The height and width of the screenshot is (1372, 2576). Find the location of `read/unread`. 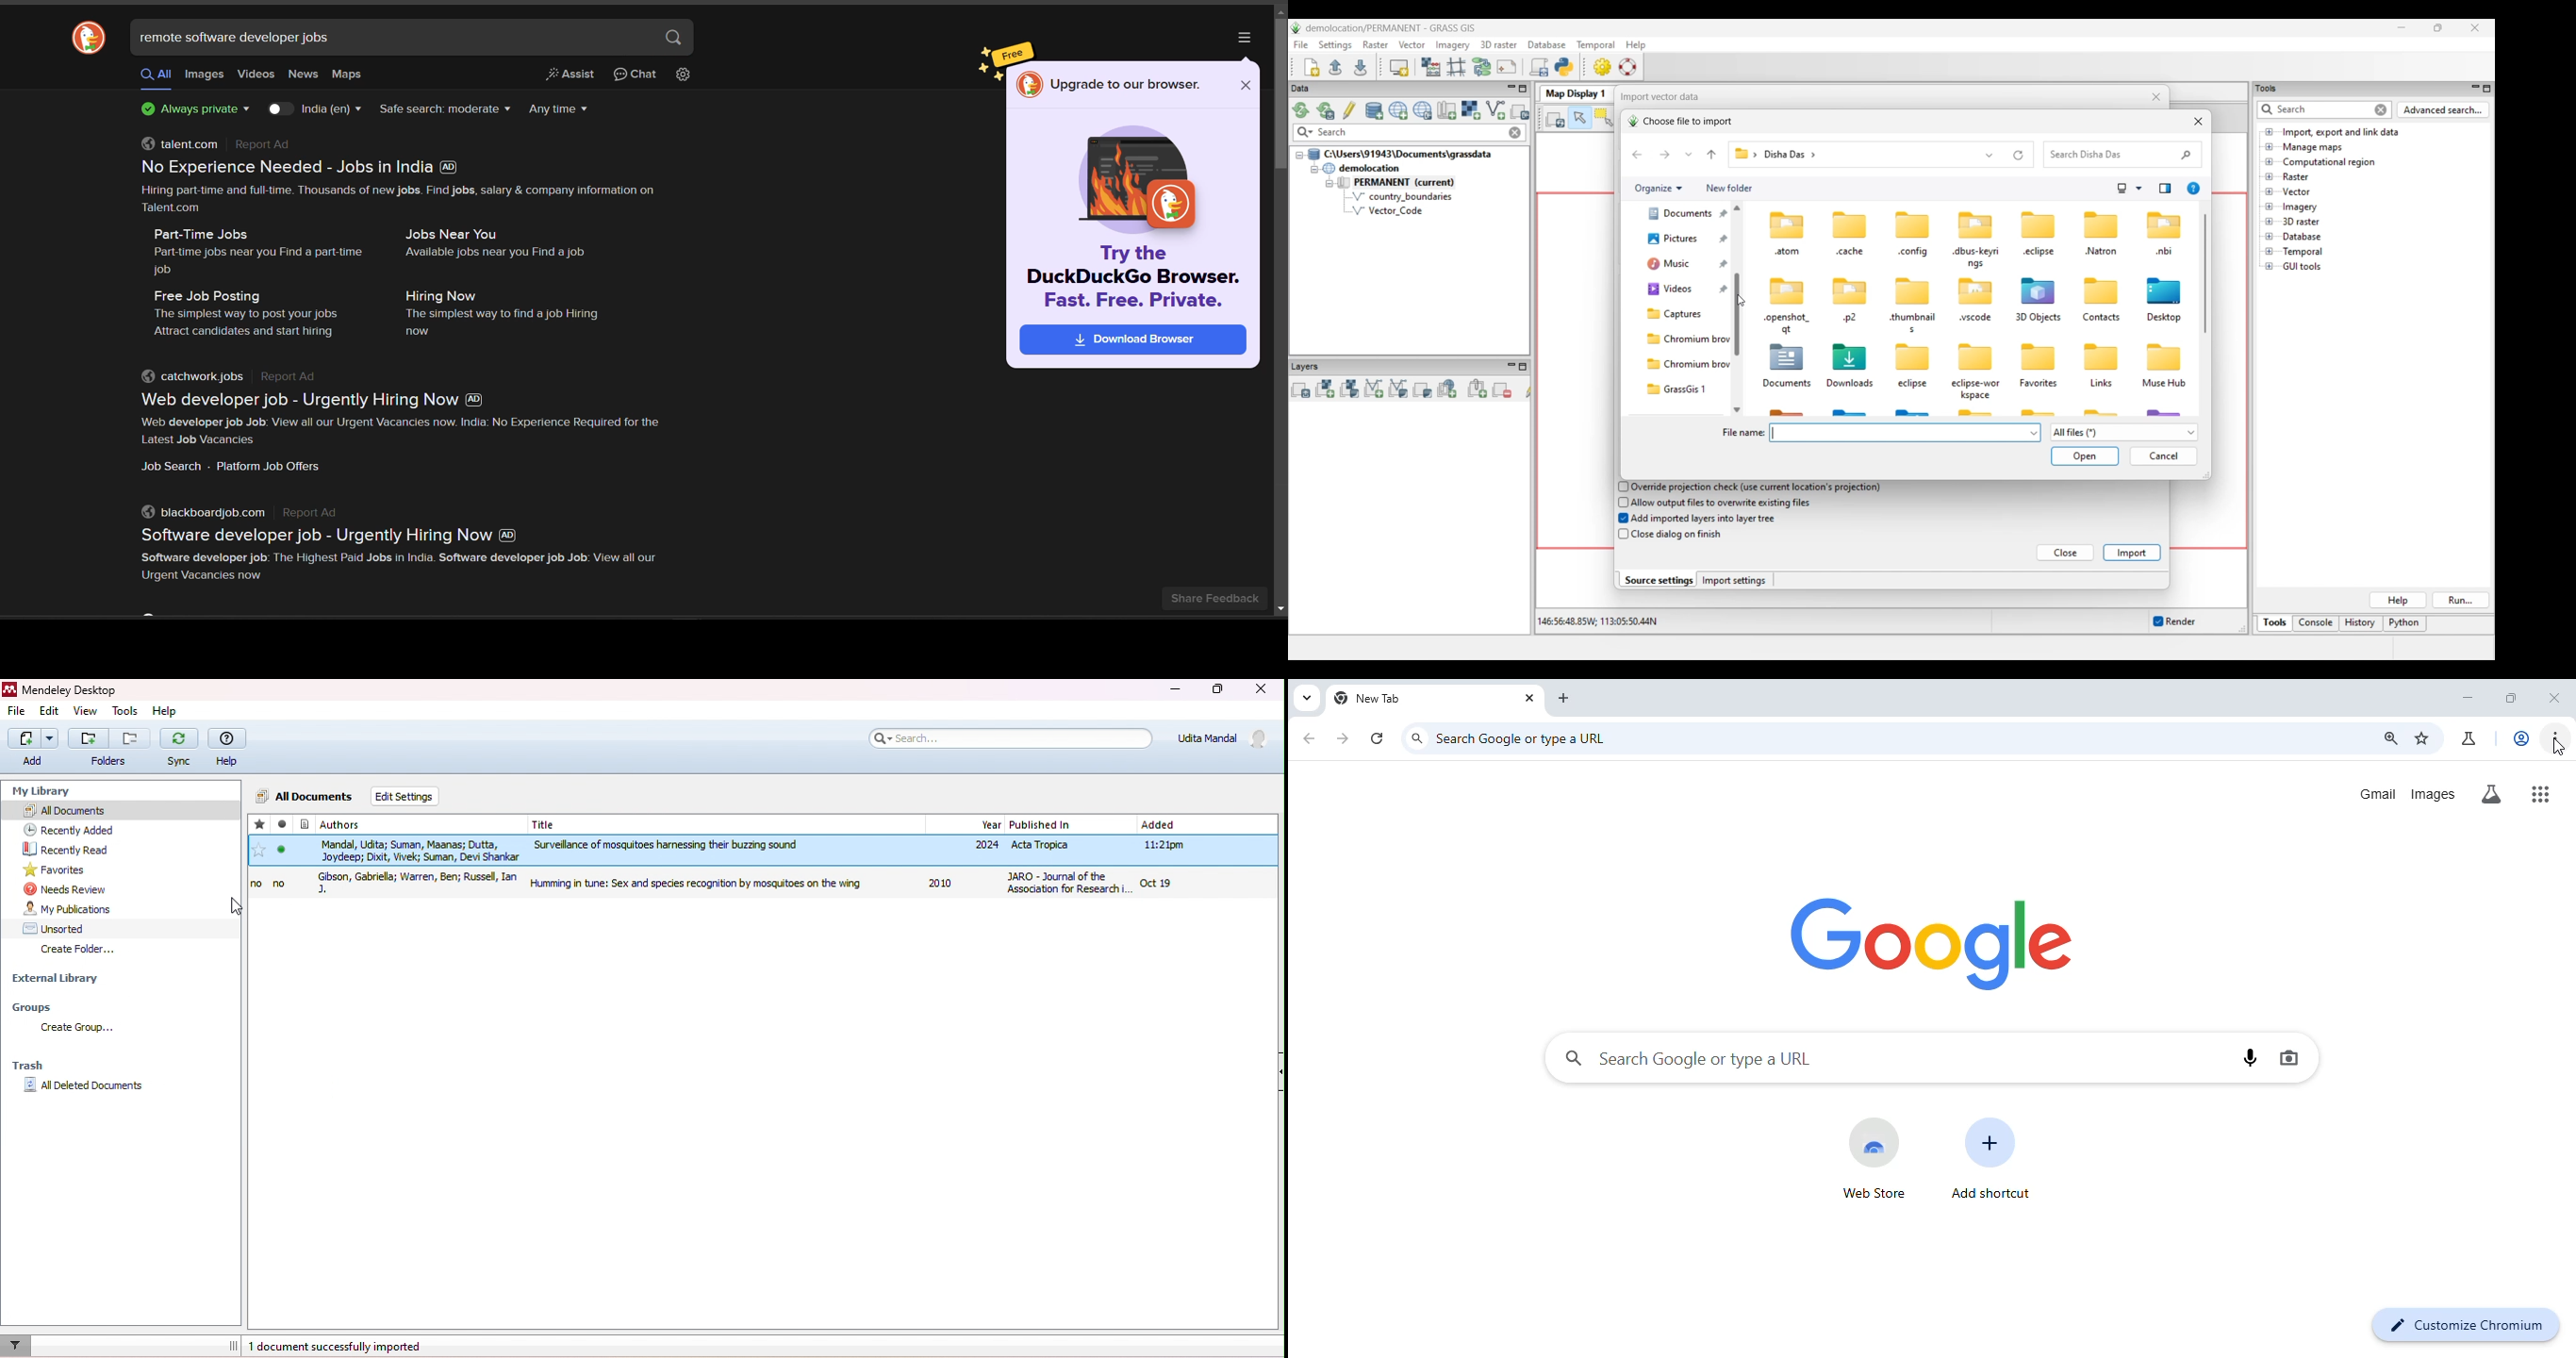

read/unread is located at coordinates (283, 826).